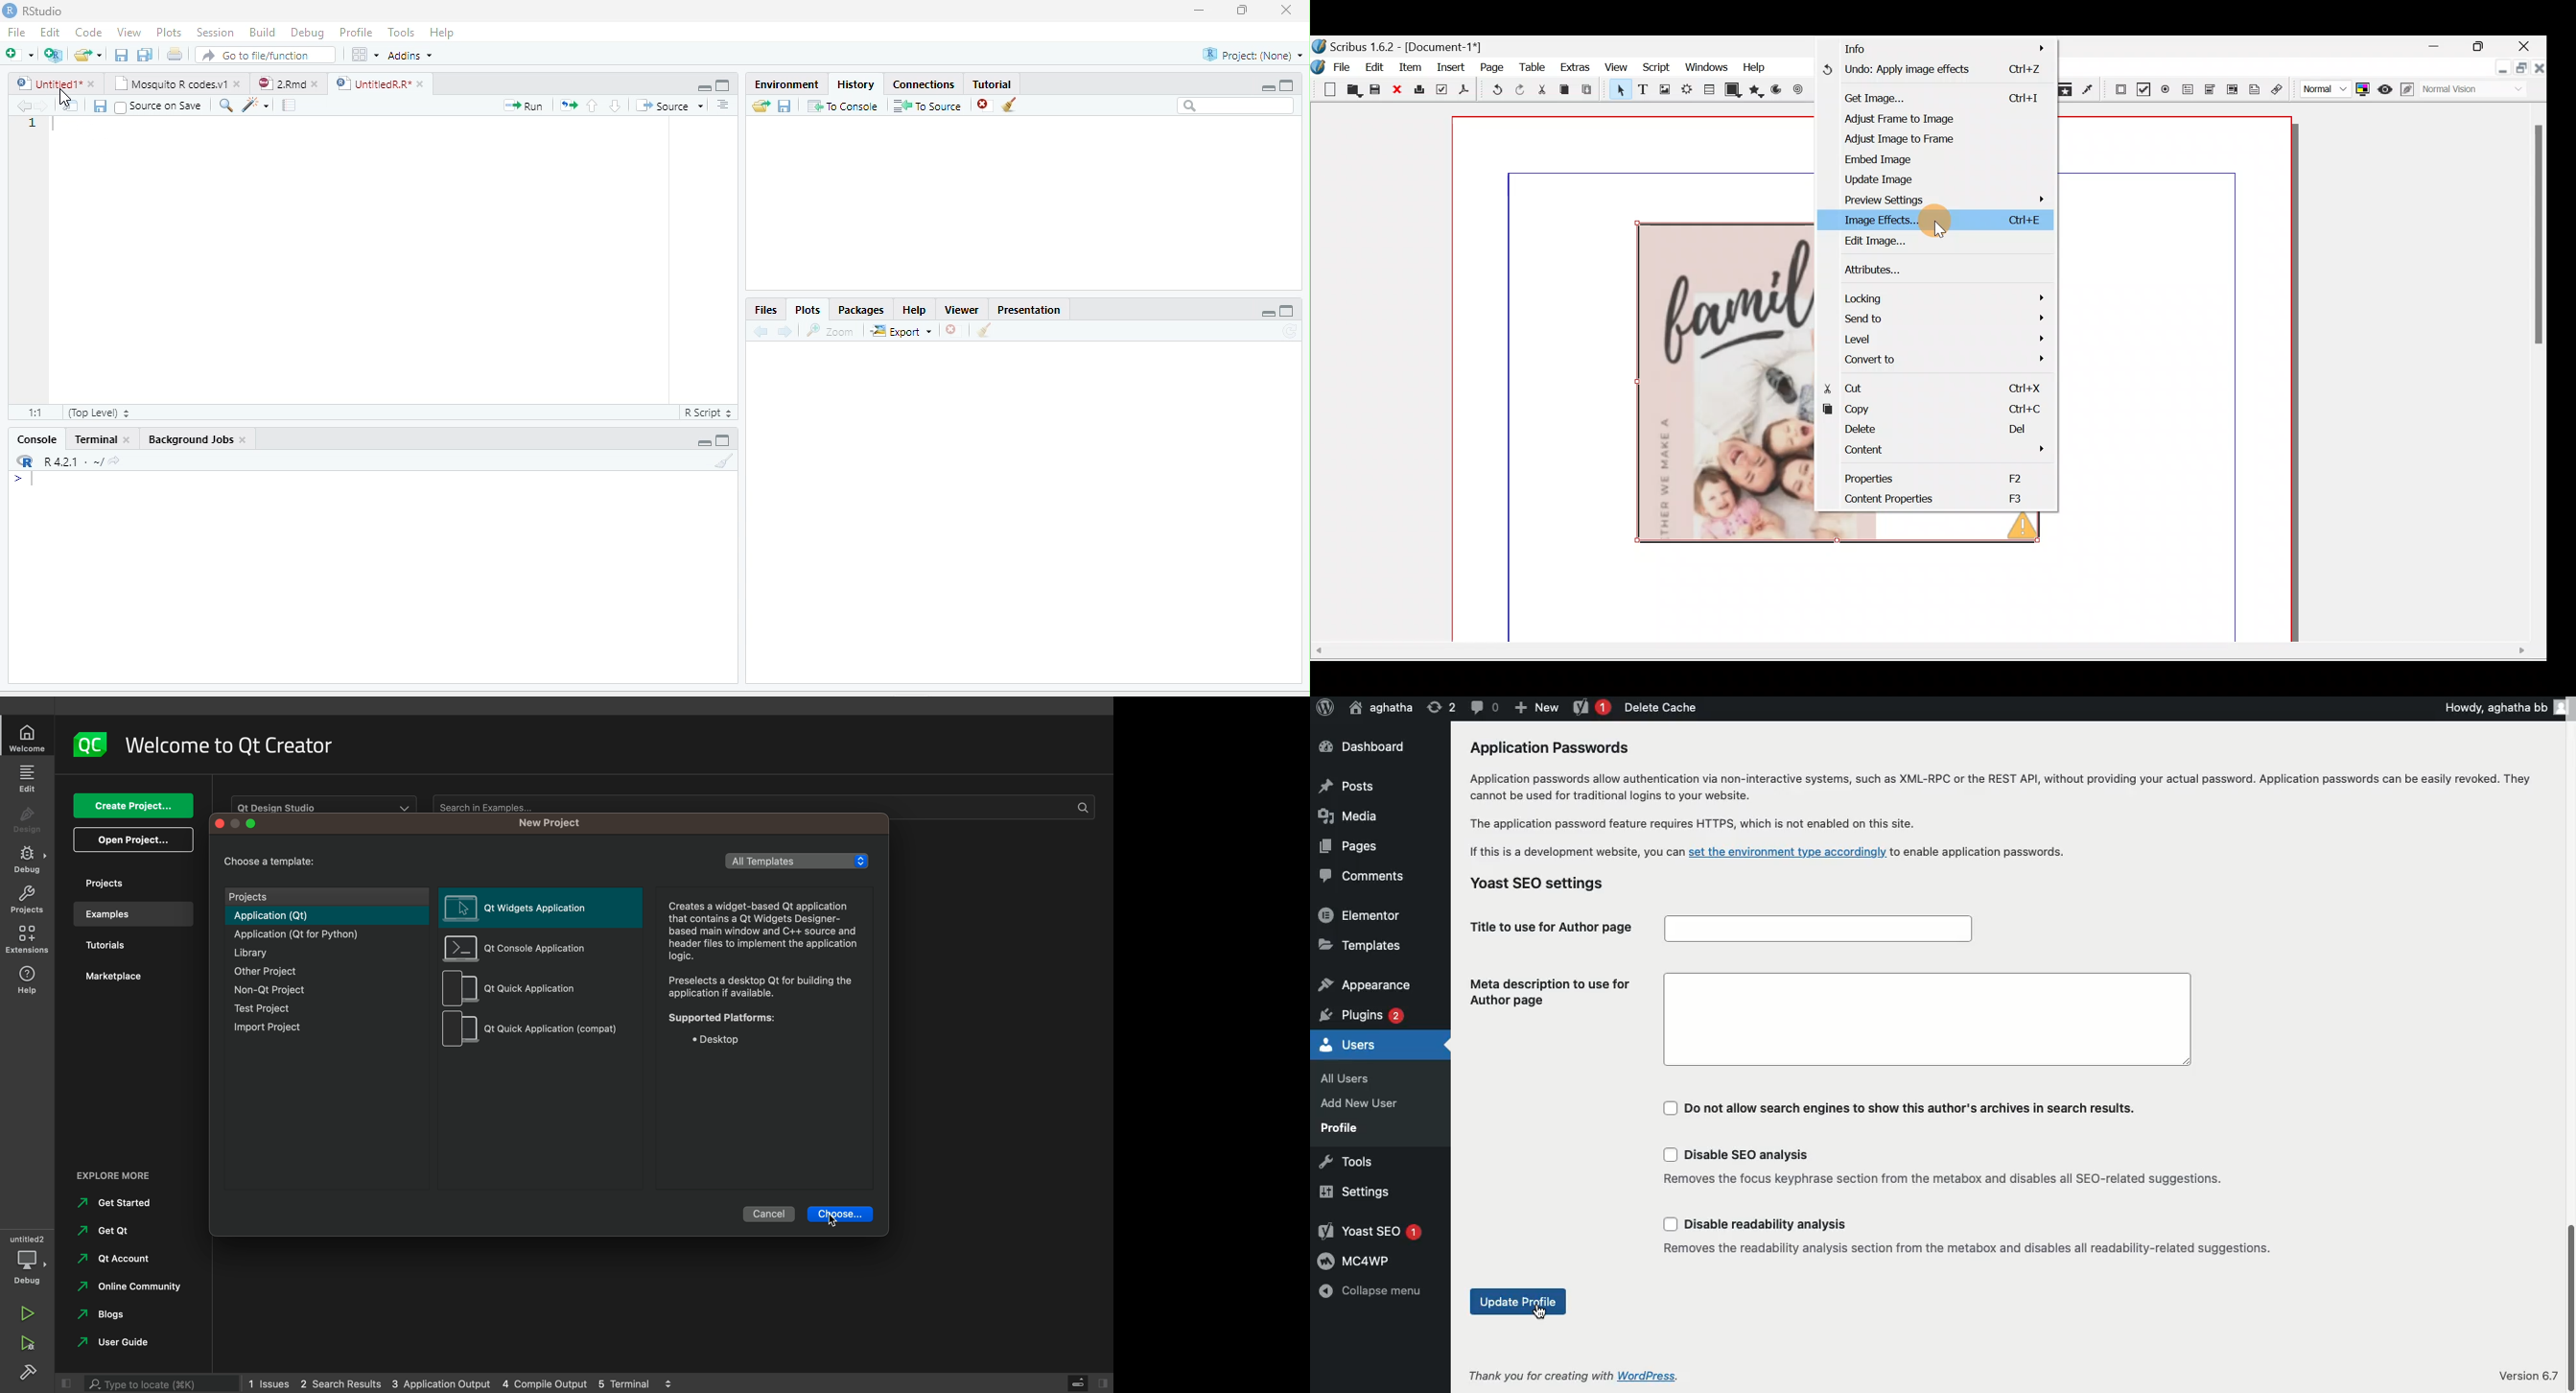  I want to click on Tutorial, so click(994, 83).